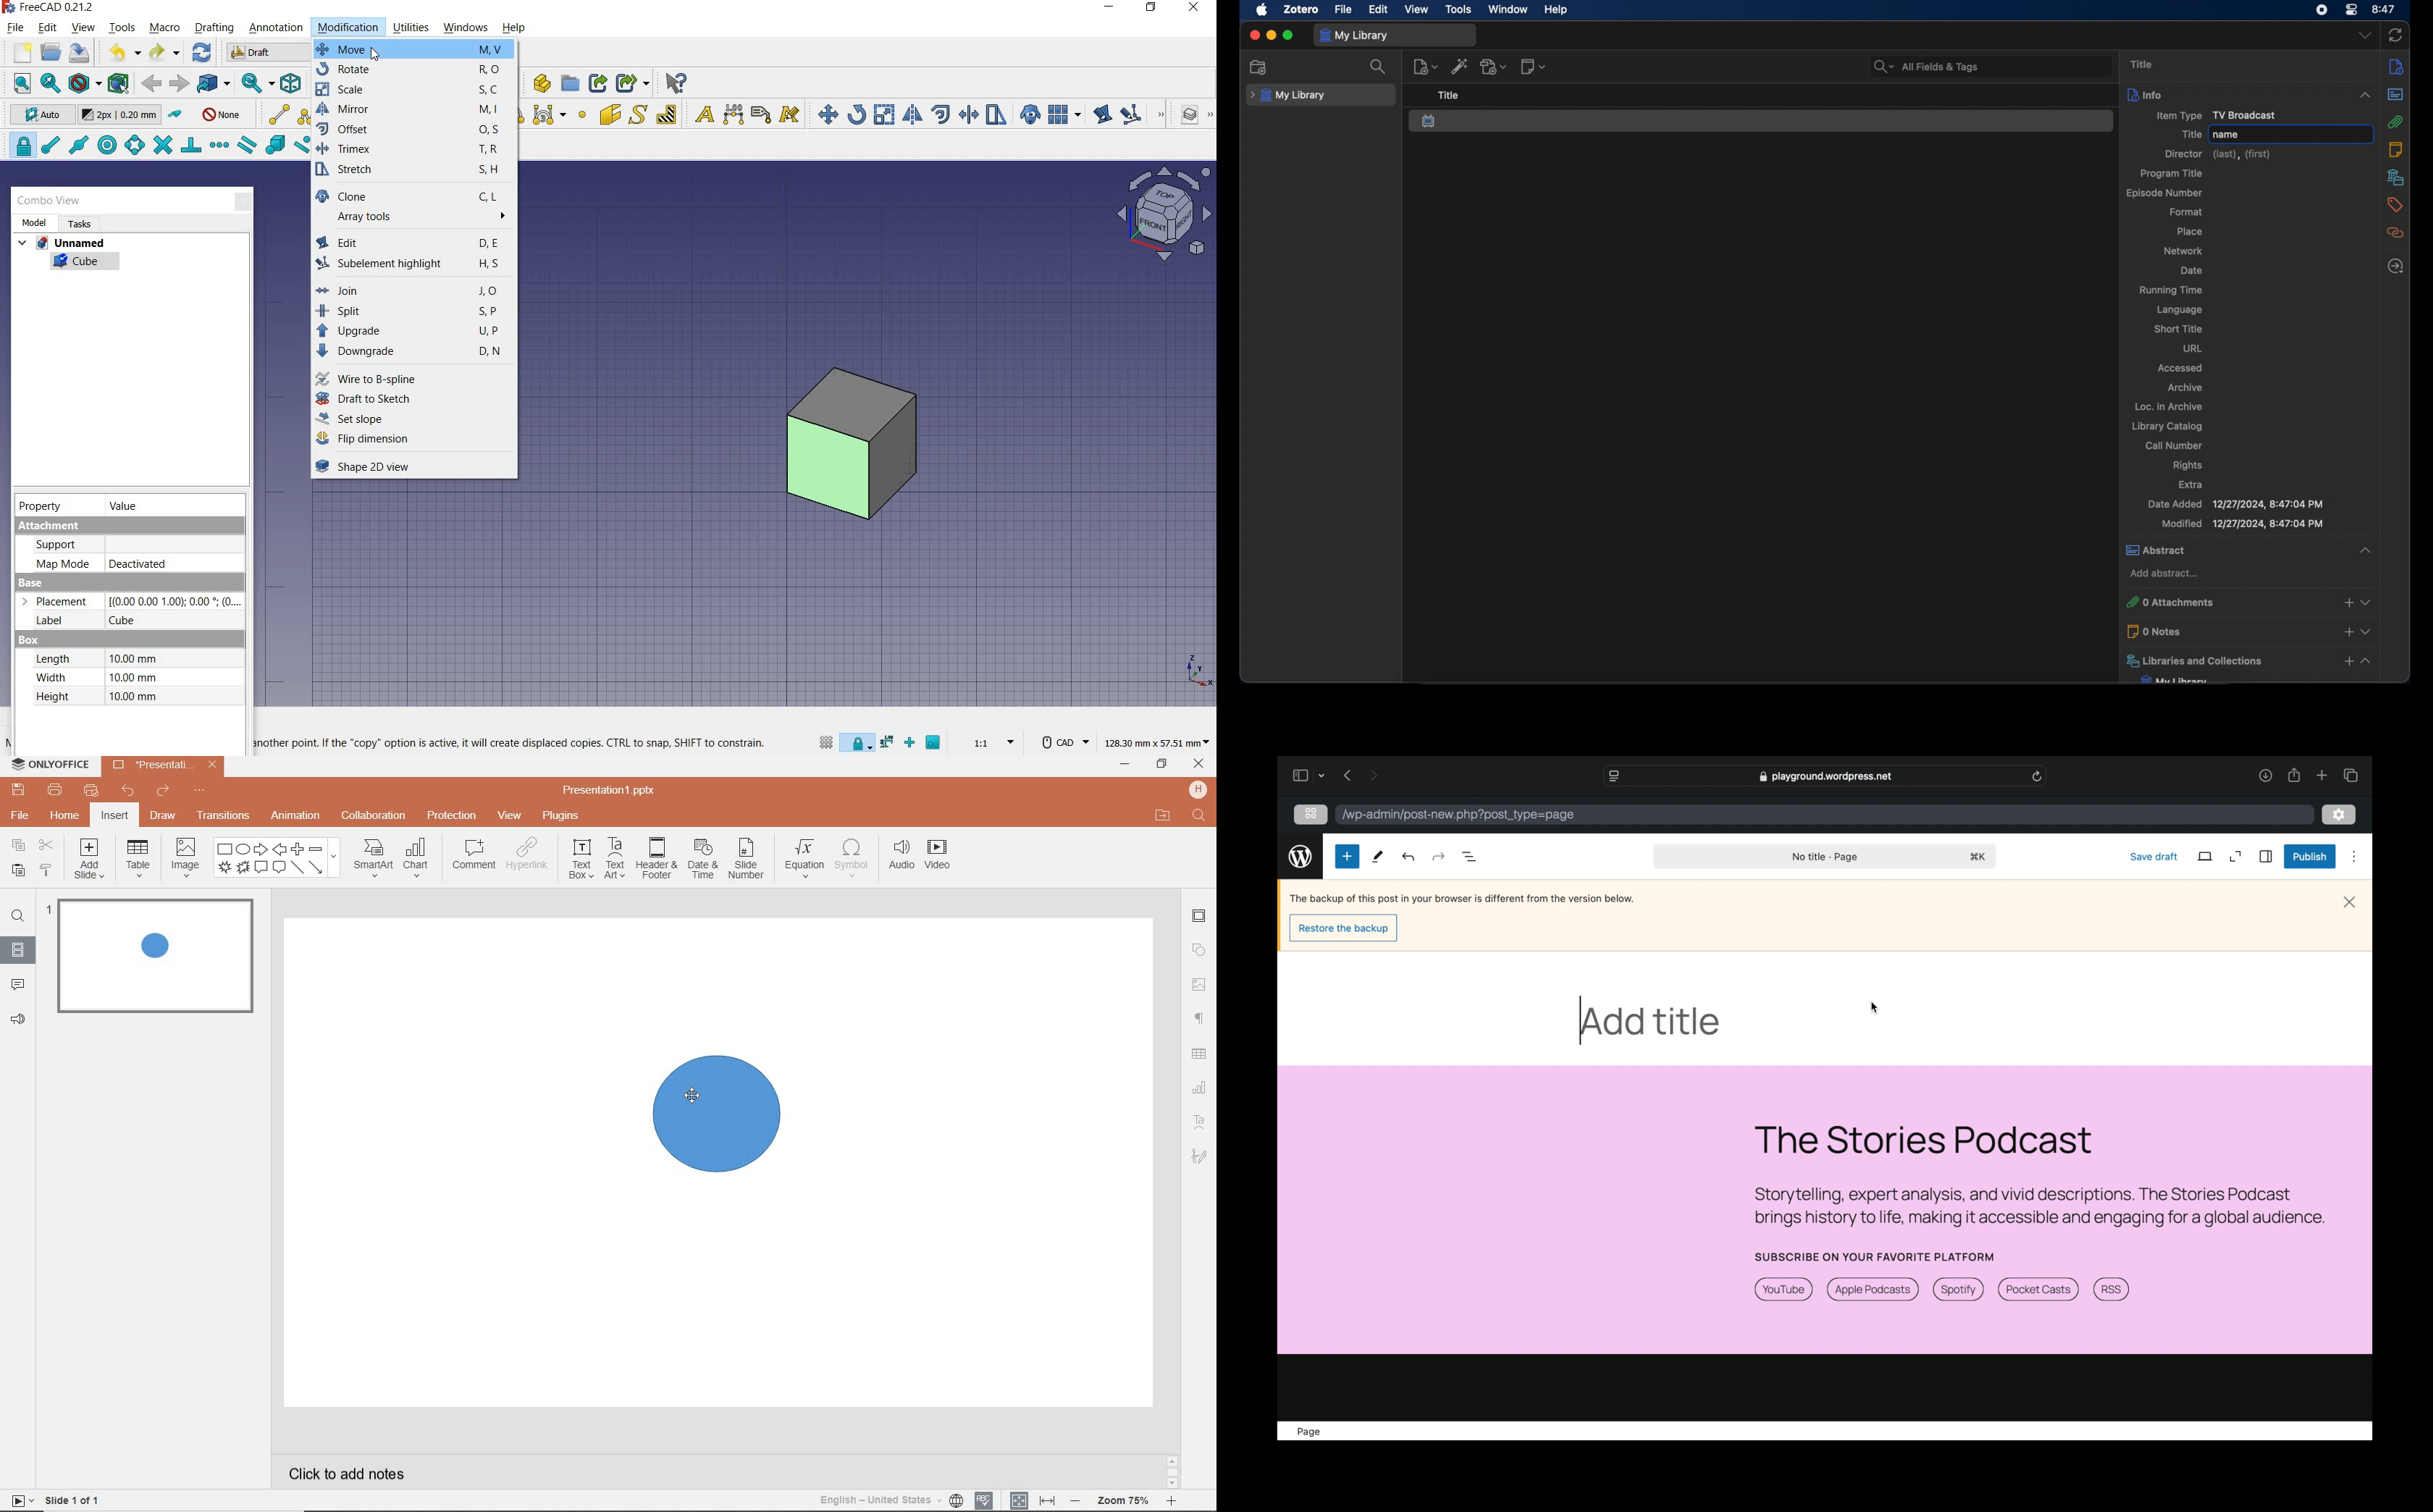 Image resolution: width=2436 pixels, height=1512 pixels. Describe the element at coordinates (984, 1499) in the screenshot. I see `spell checking` at that location.